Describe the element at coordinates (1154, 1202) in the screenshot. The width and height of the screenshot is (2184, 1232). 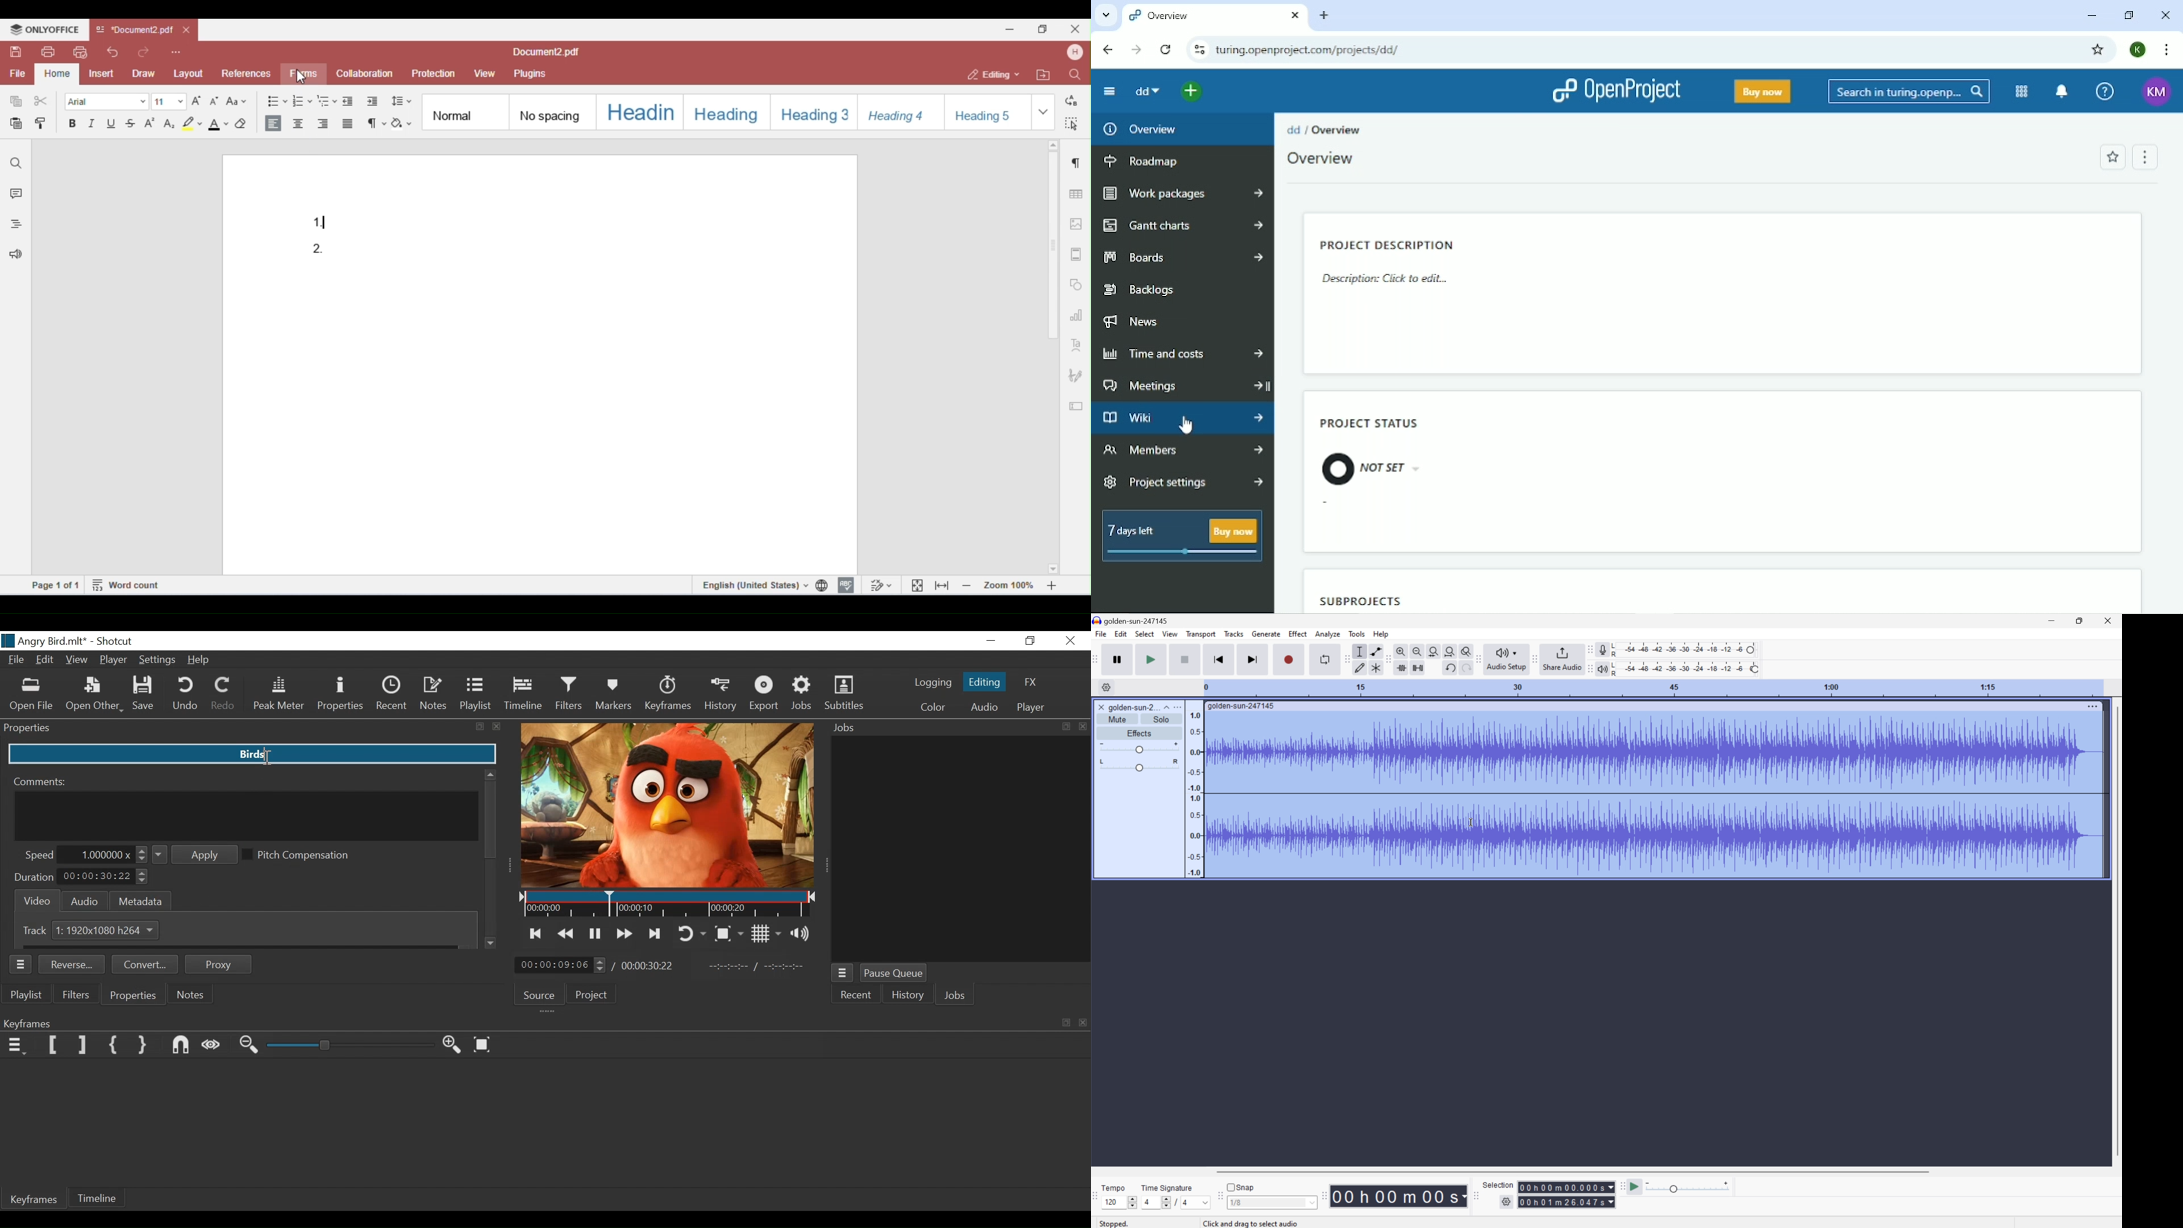
I see `4 slider` at that location.